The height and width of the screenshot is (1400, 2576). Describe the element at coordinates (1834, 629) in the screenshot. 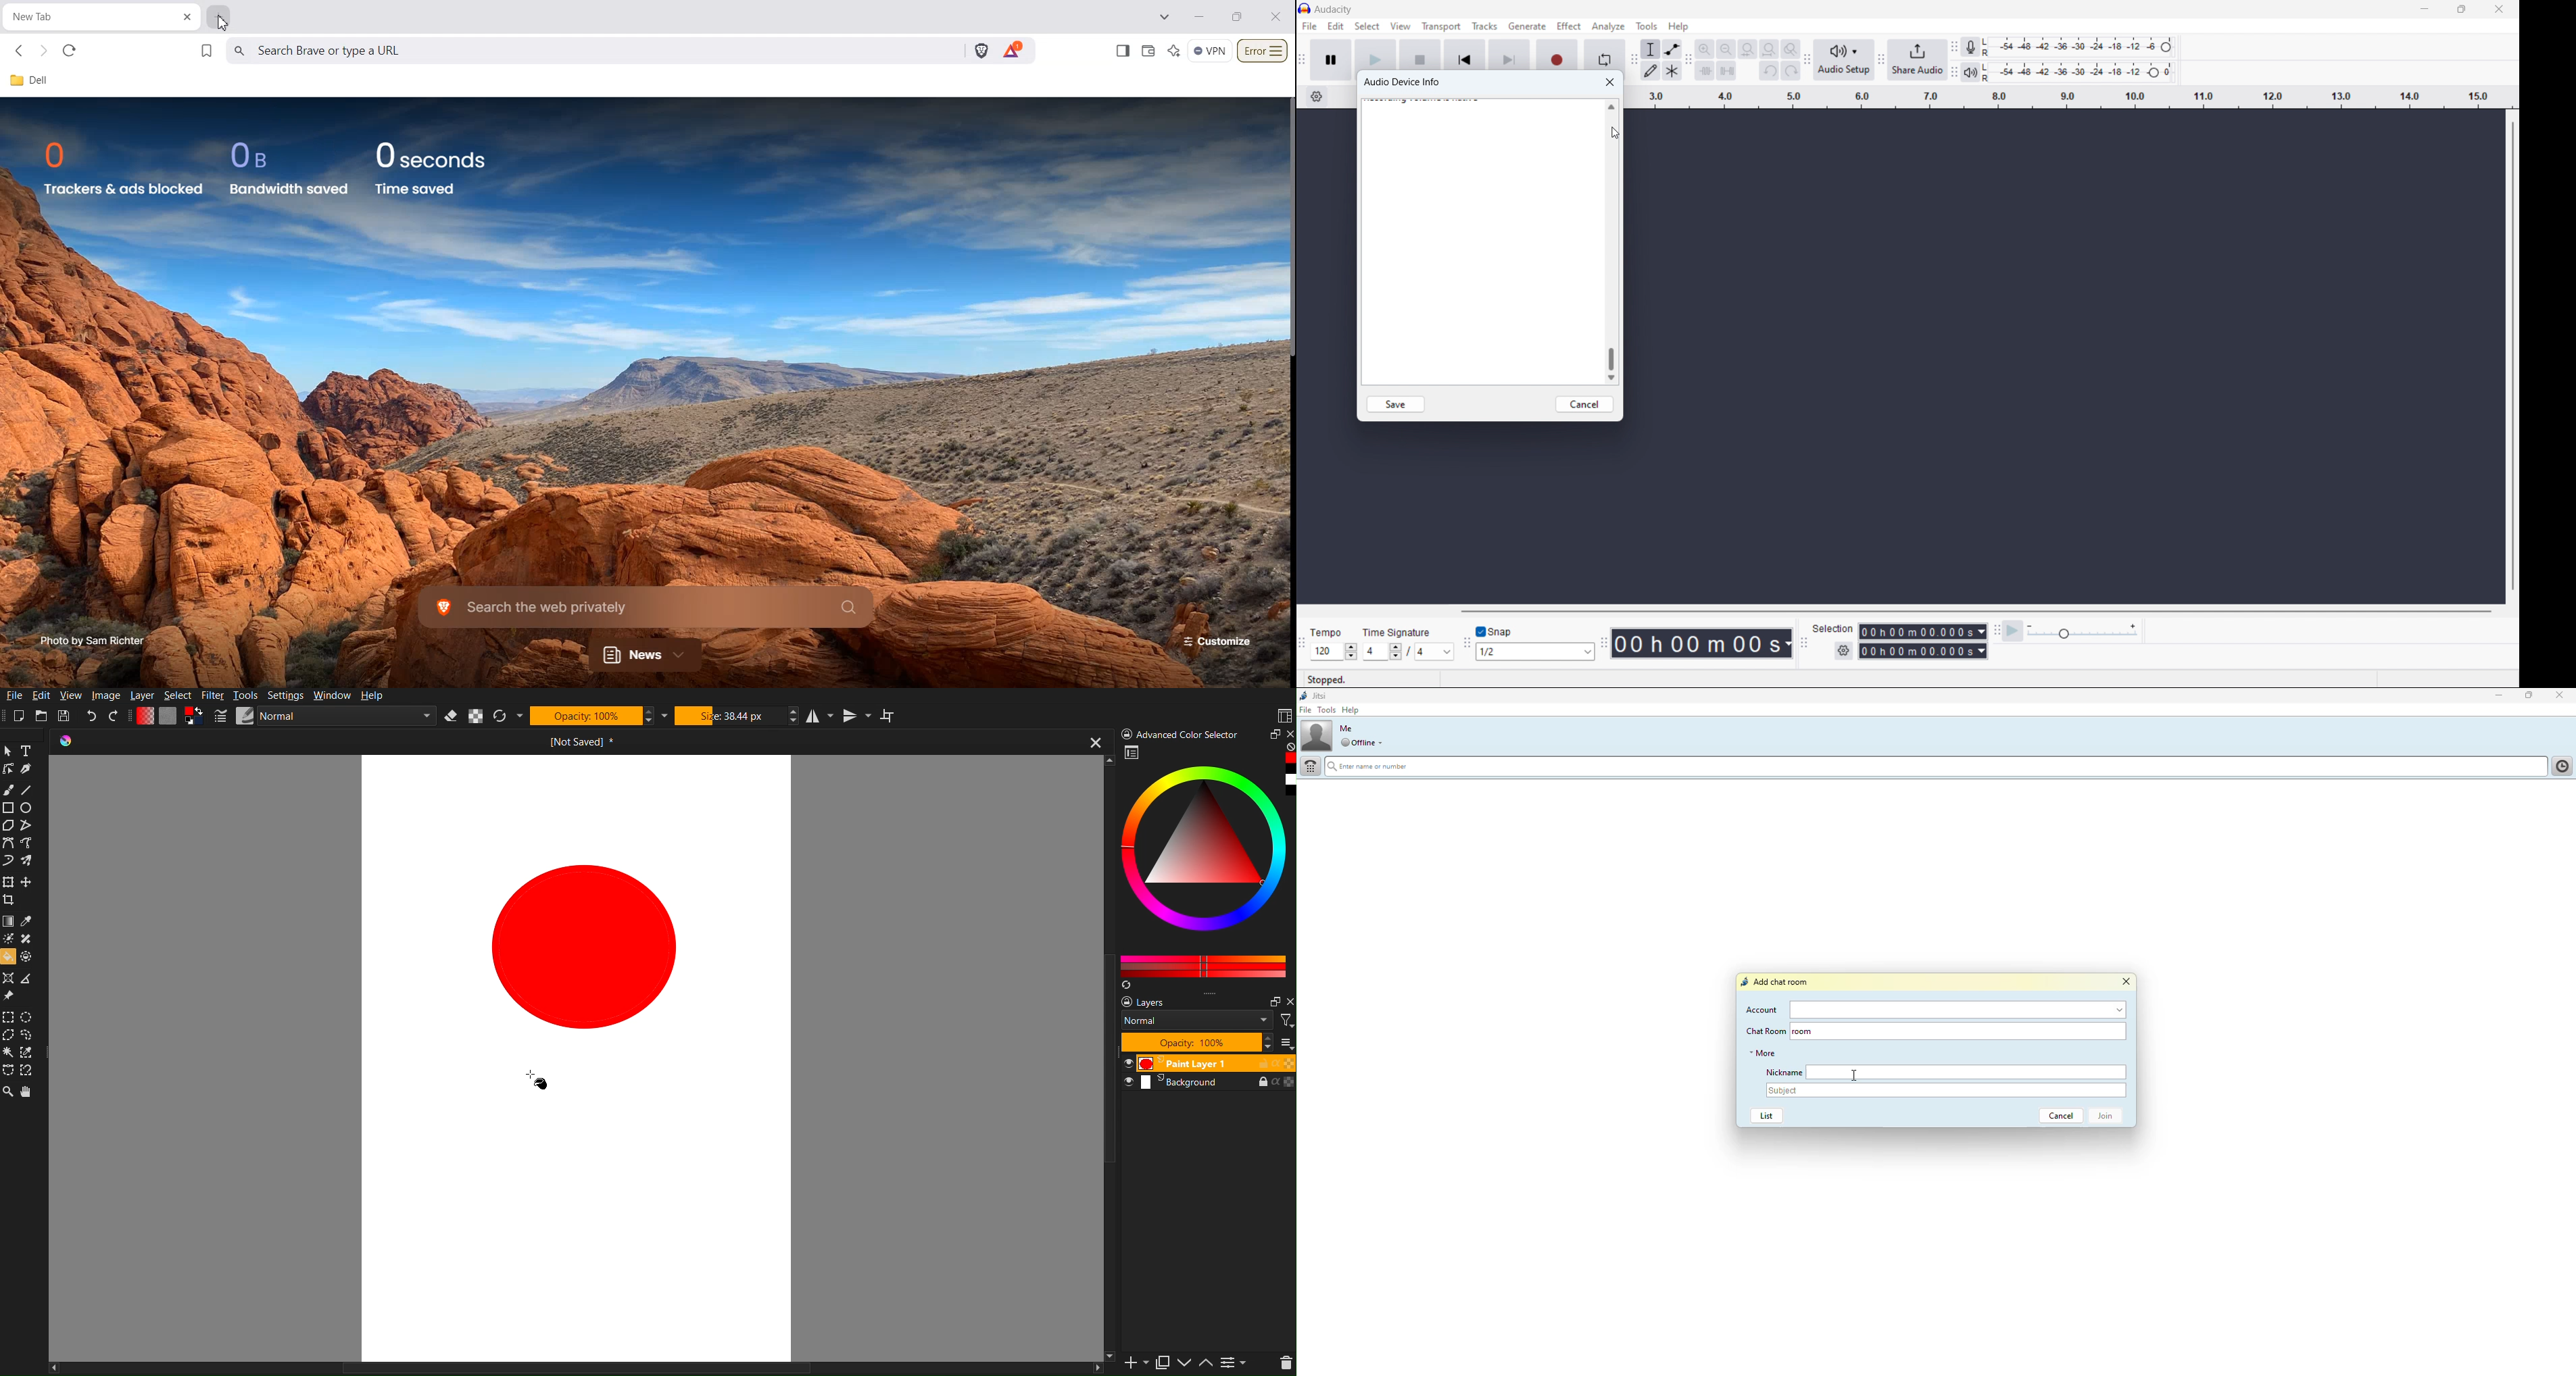

I see `Selection` at that location.